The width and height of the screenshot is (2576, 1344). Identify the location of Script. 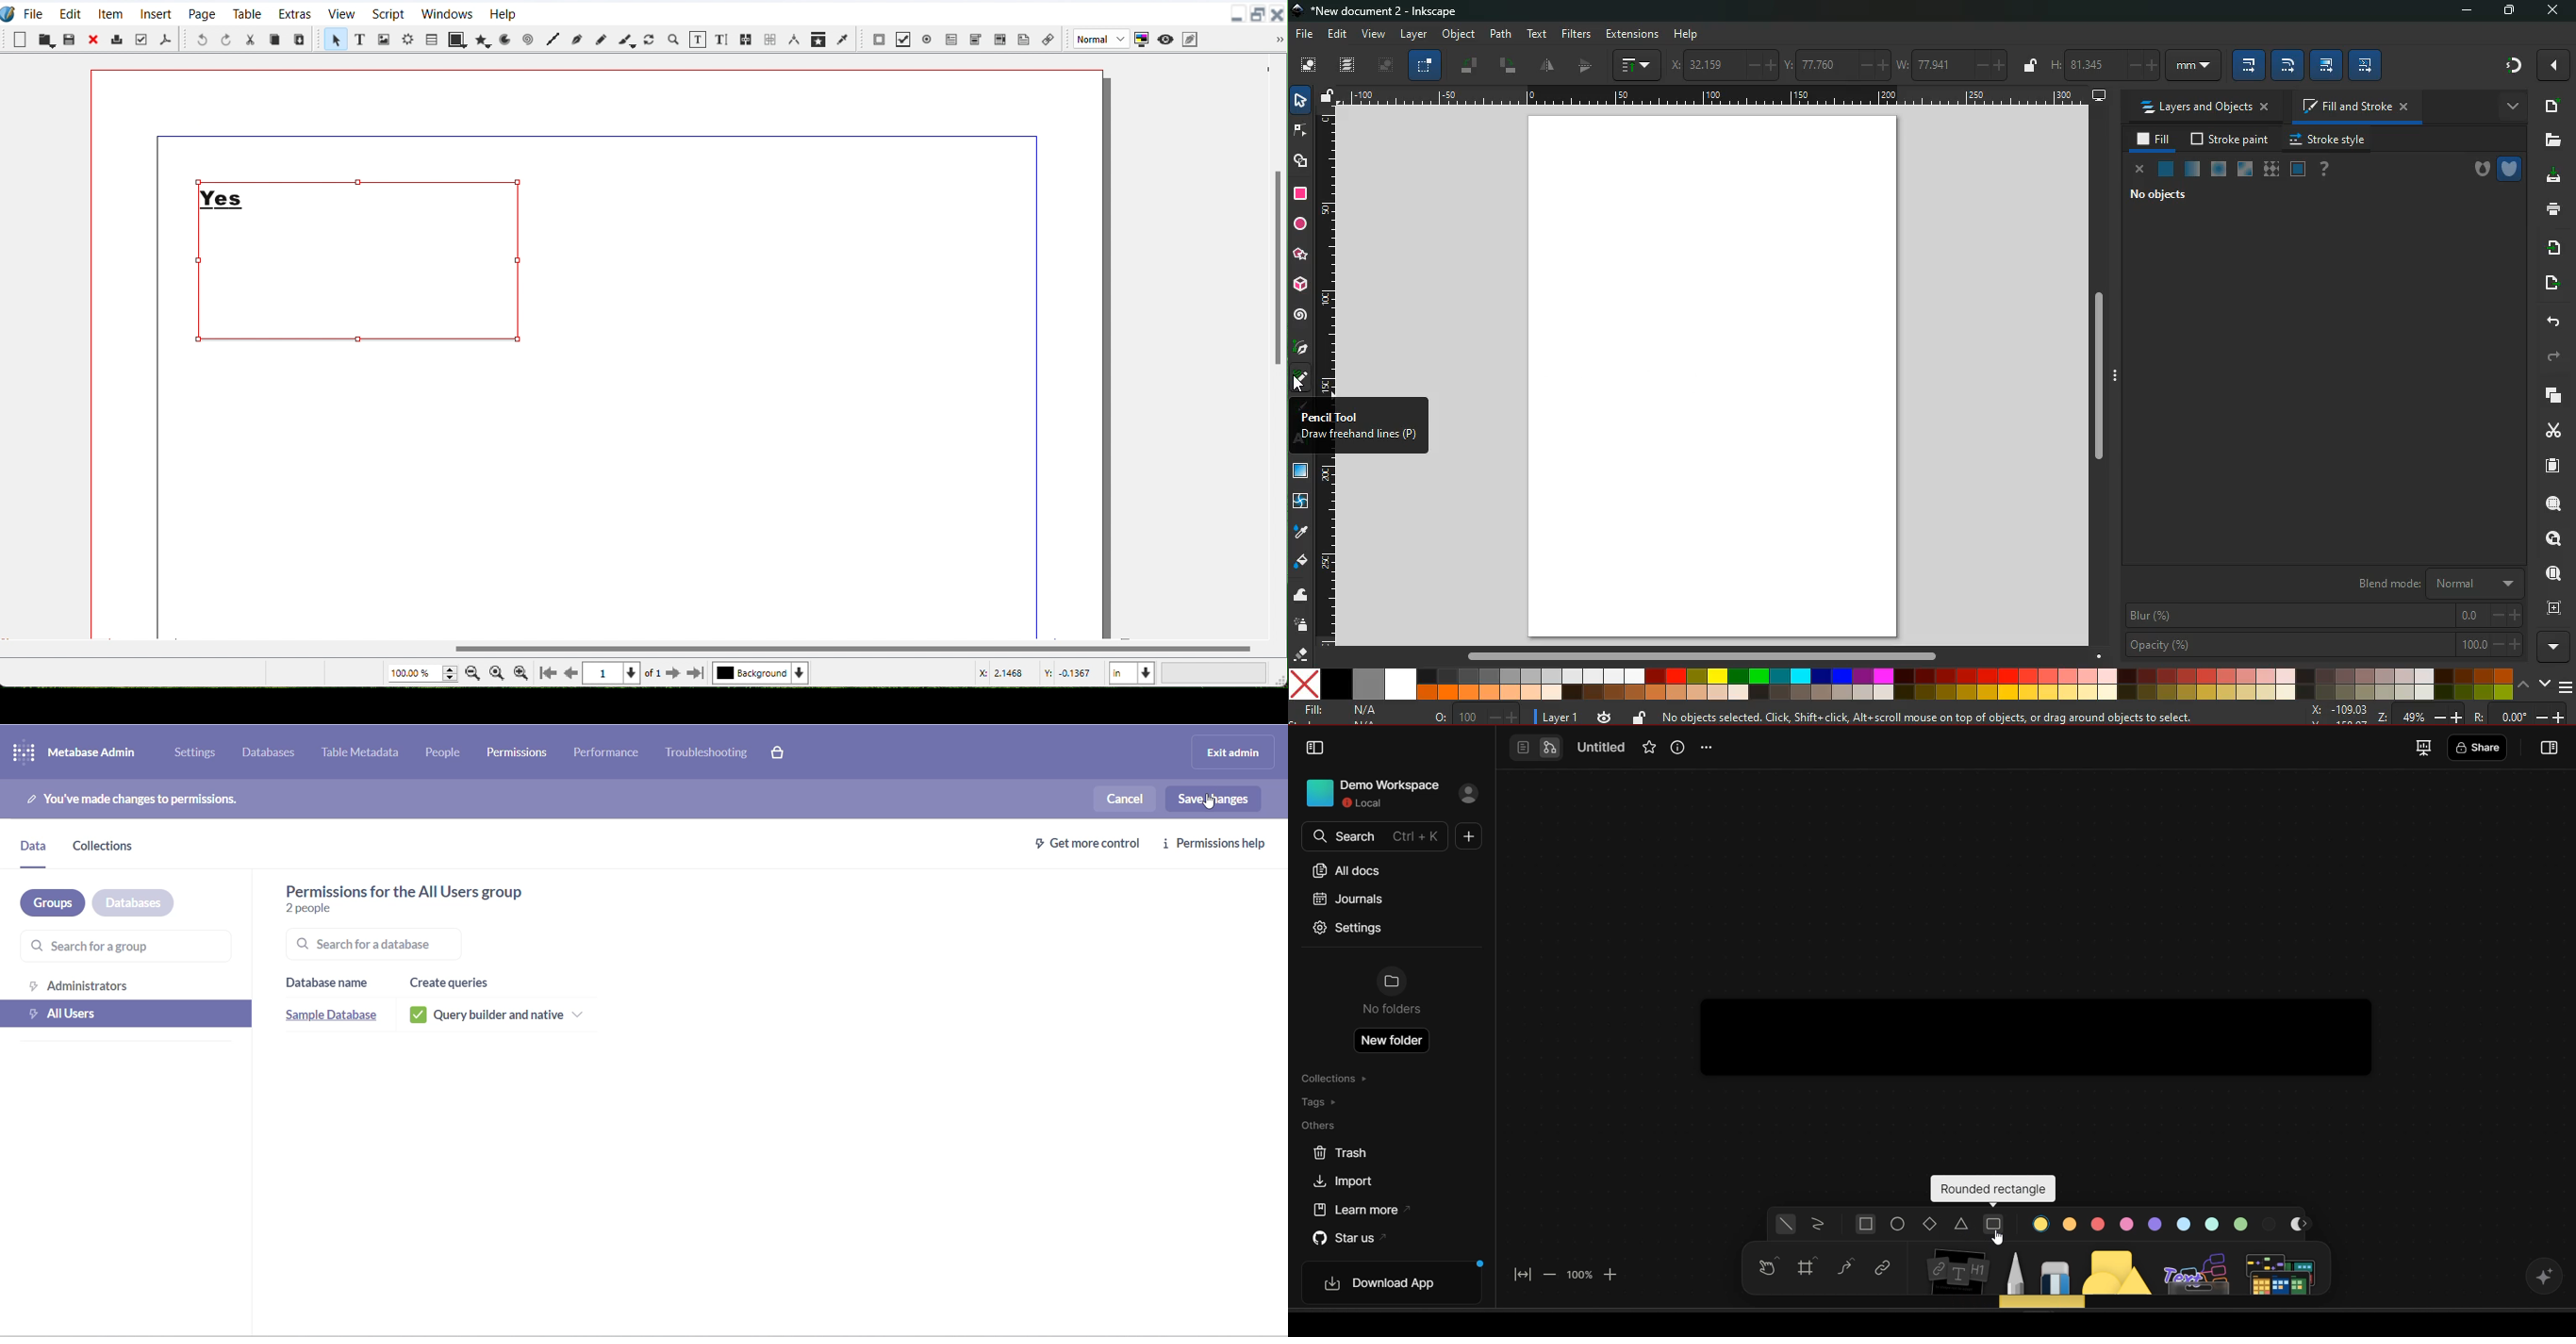
(389, 13).